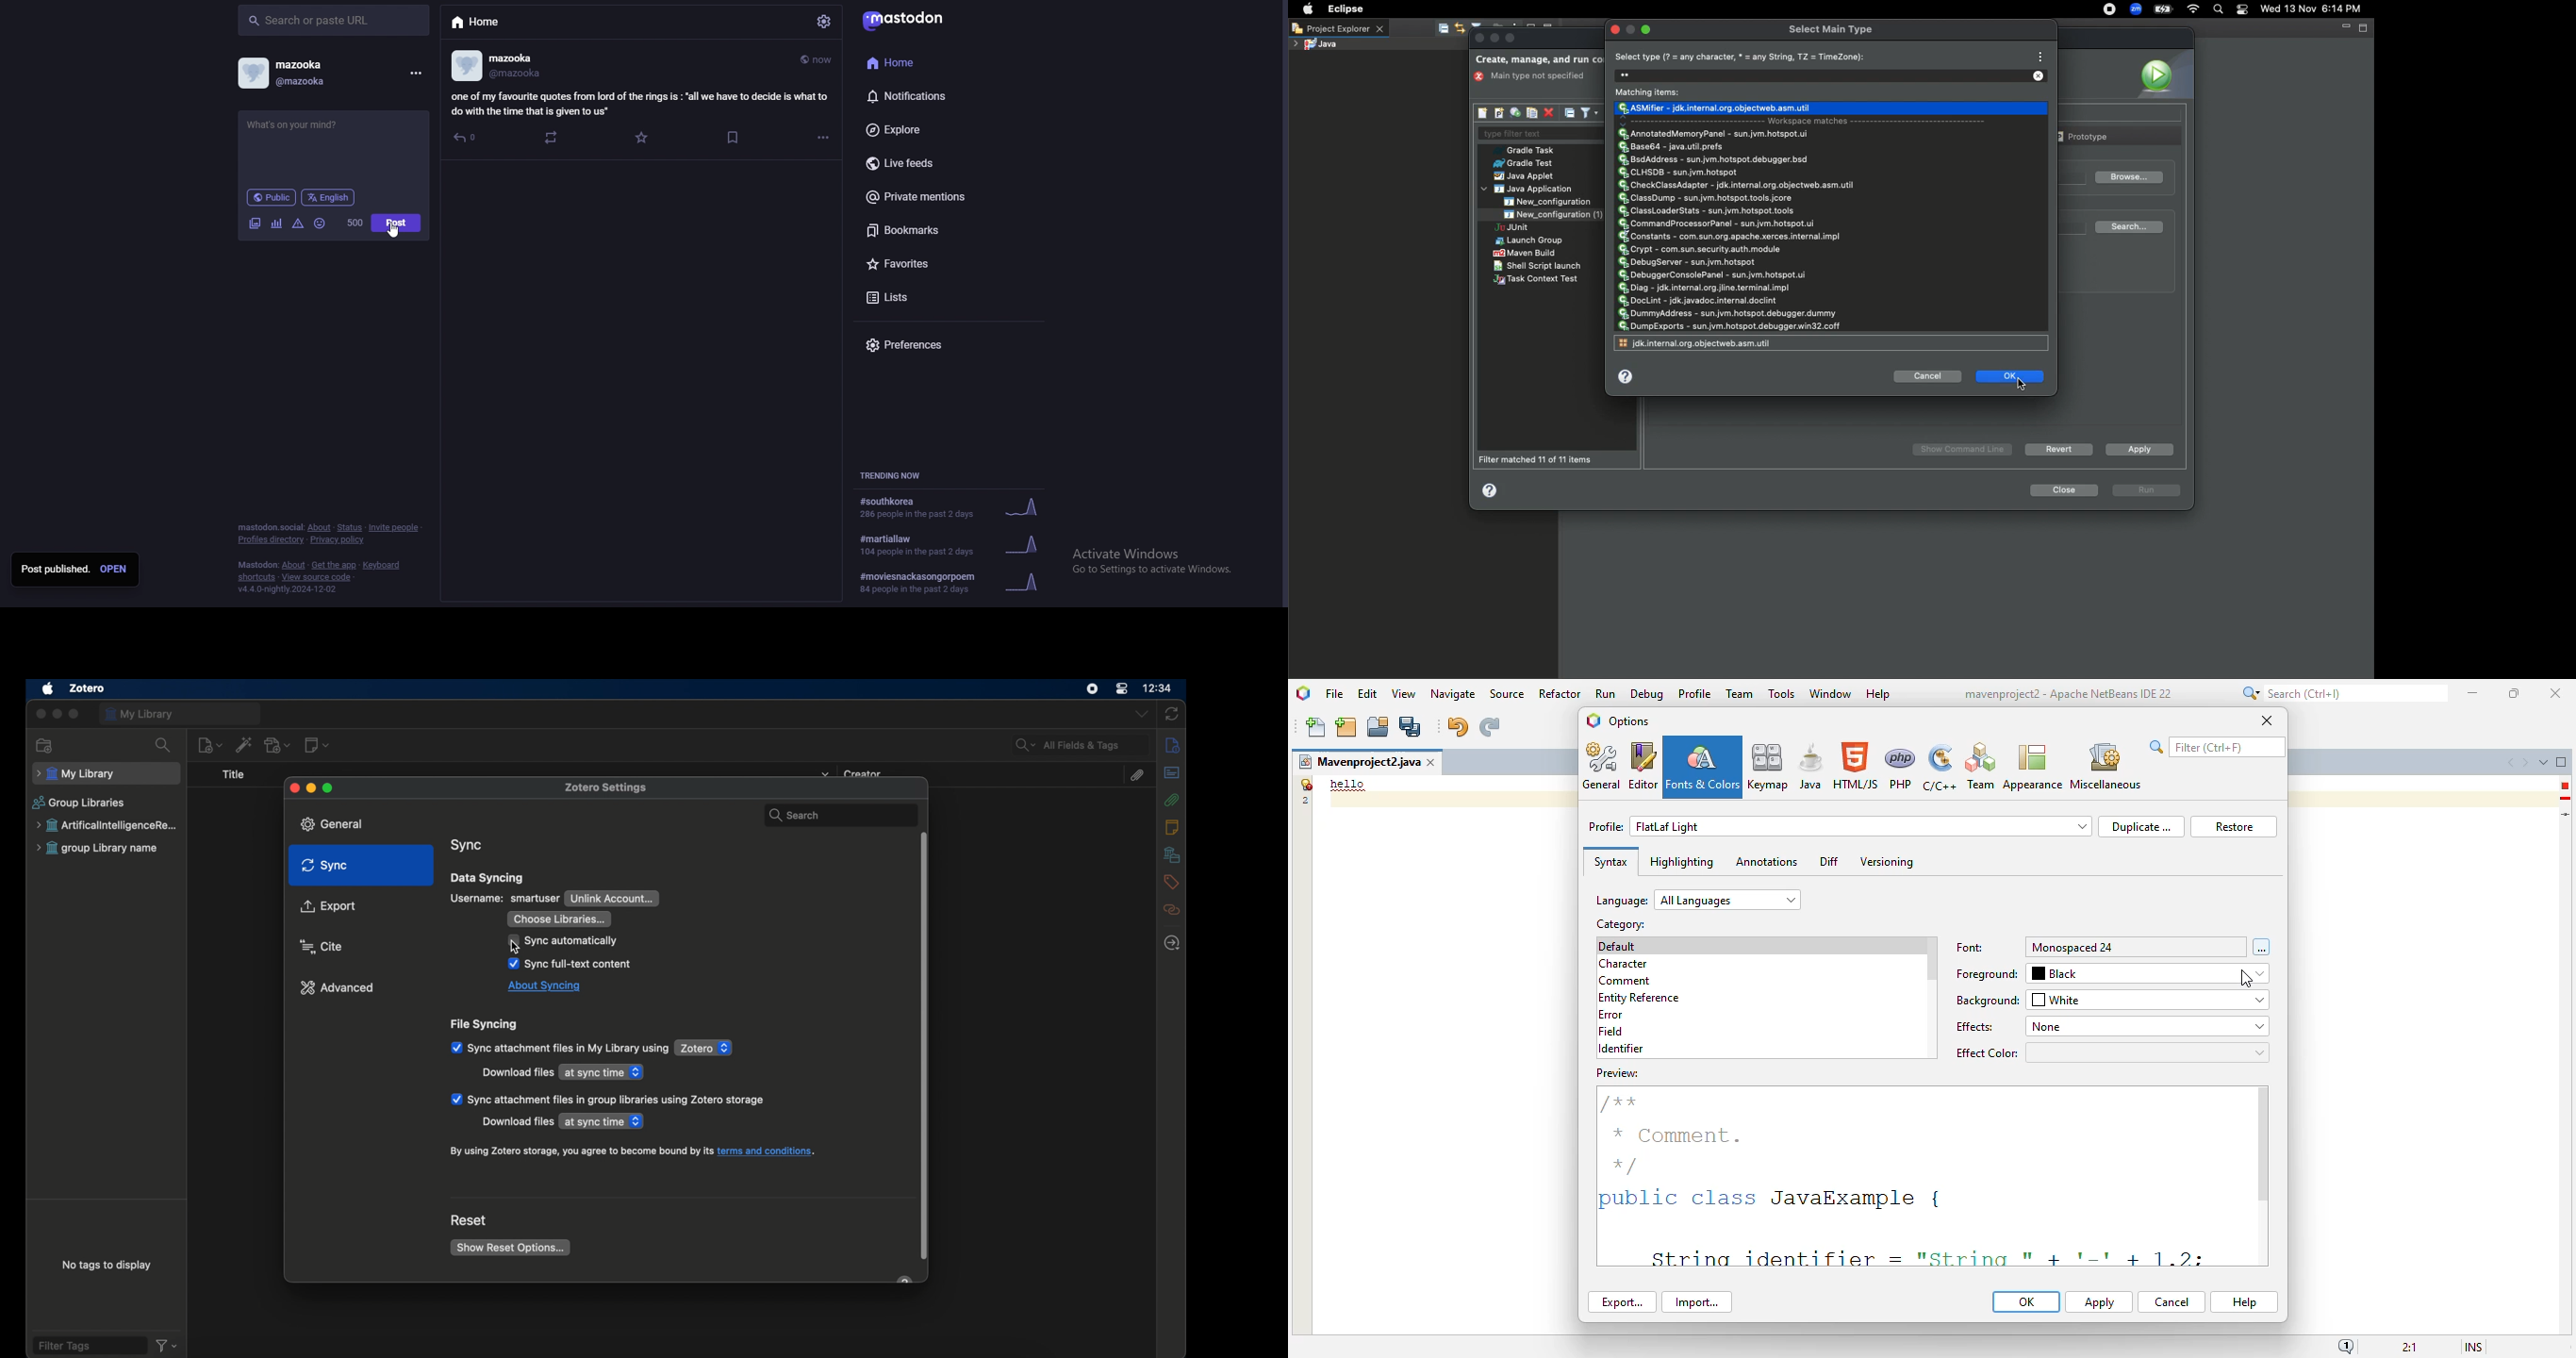 This screenshot has width=2576, height=1372. Describe the element at coordinates (1173, 942) in the screenshot. I see `locate` at that location.